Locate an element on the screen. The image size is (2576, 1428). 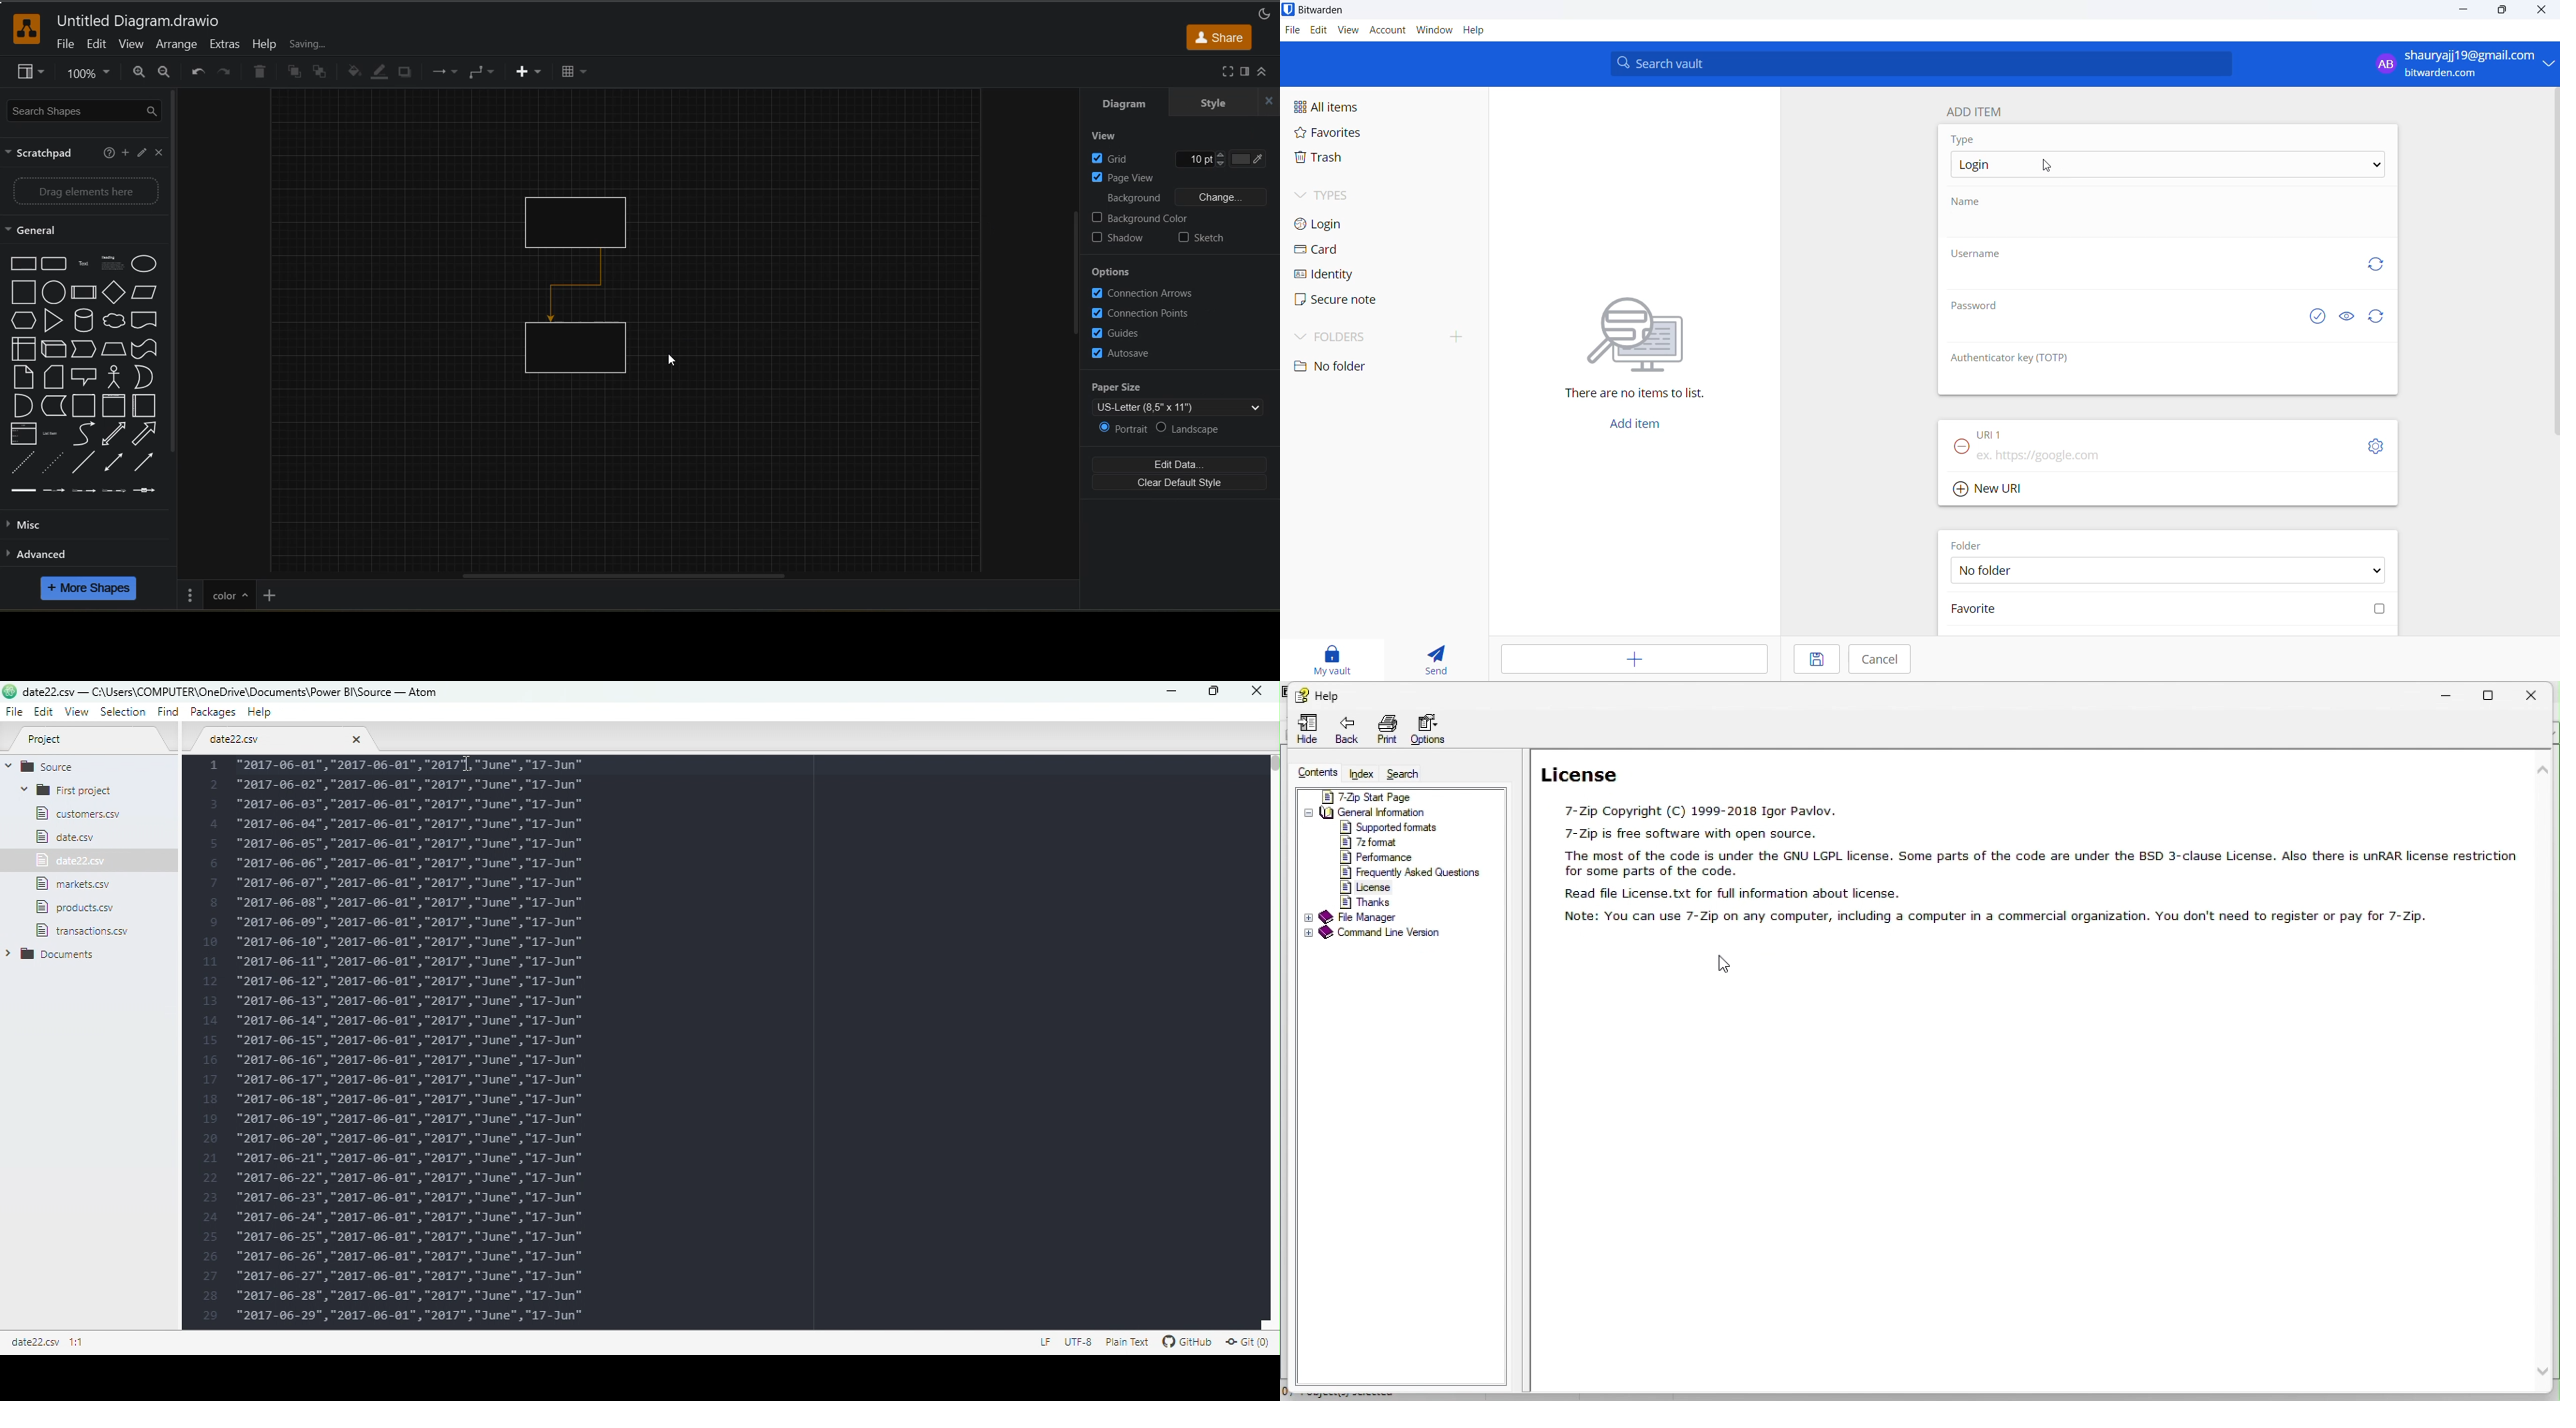
Connector with 3 label is located at coordinates (113, 493).